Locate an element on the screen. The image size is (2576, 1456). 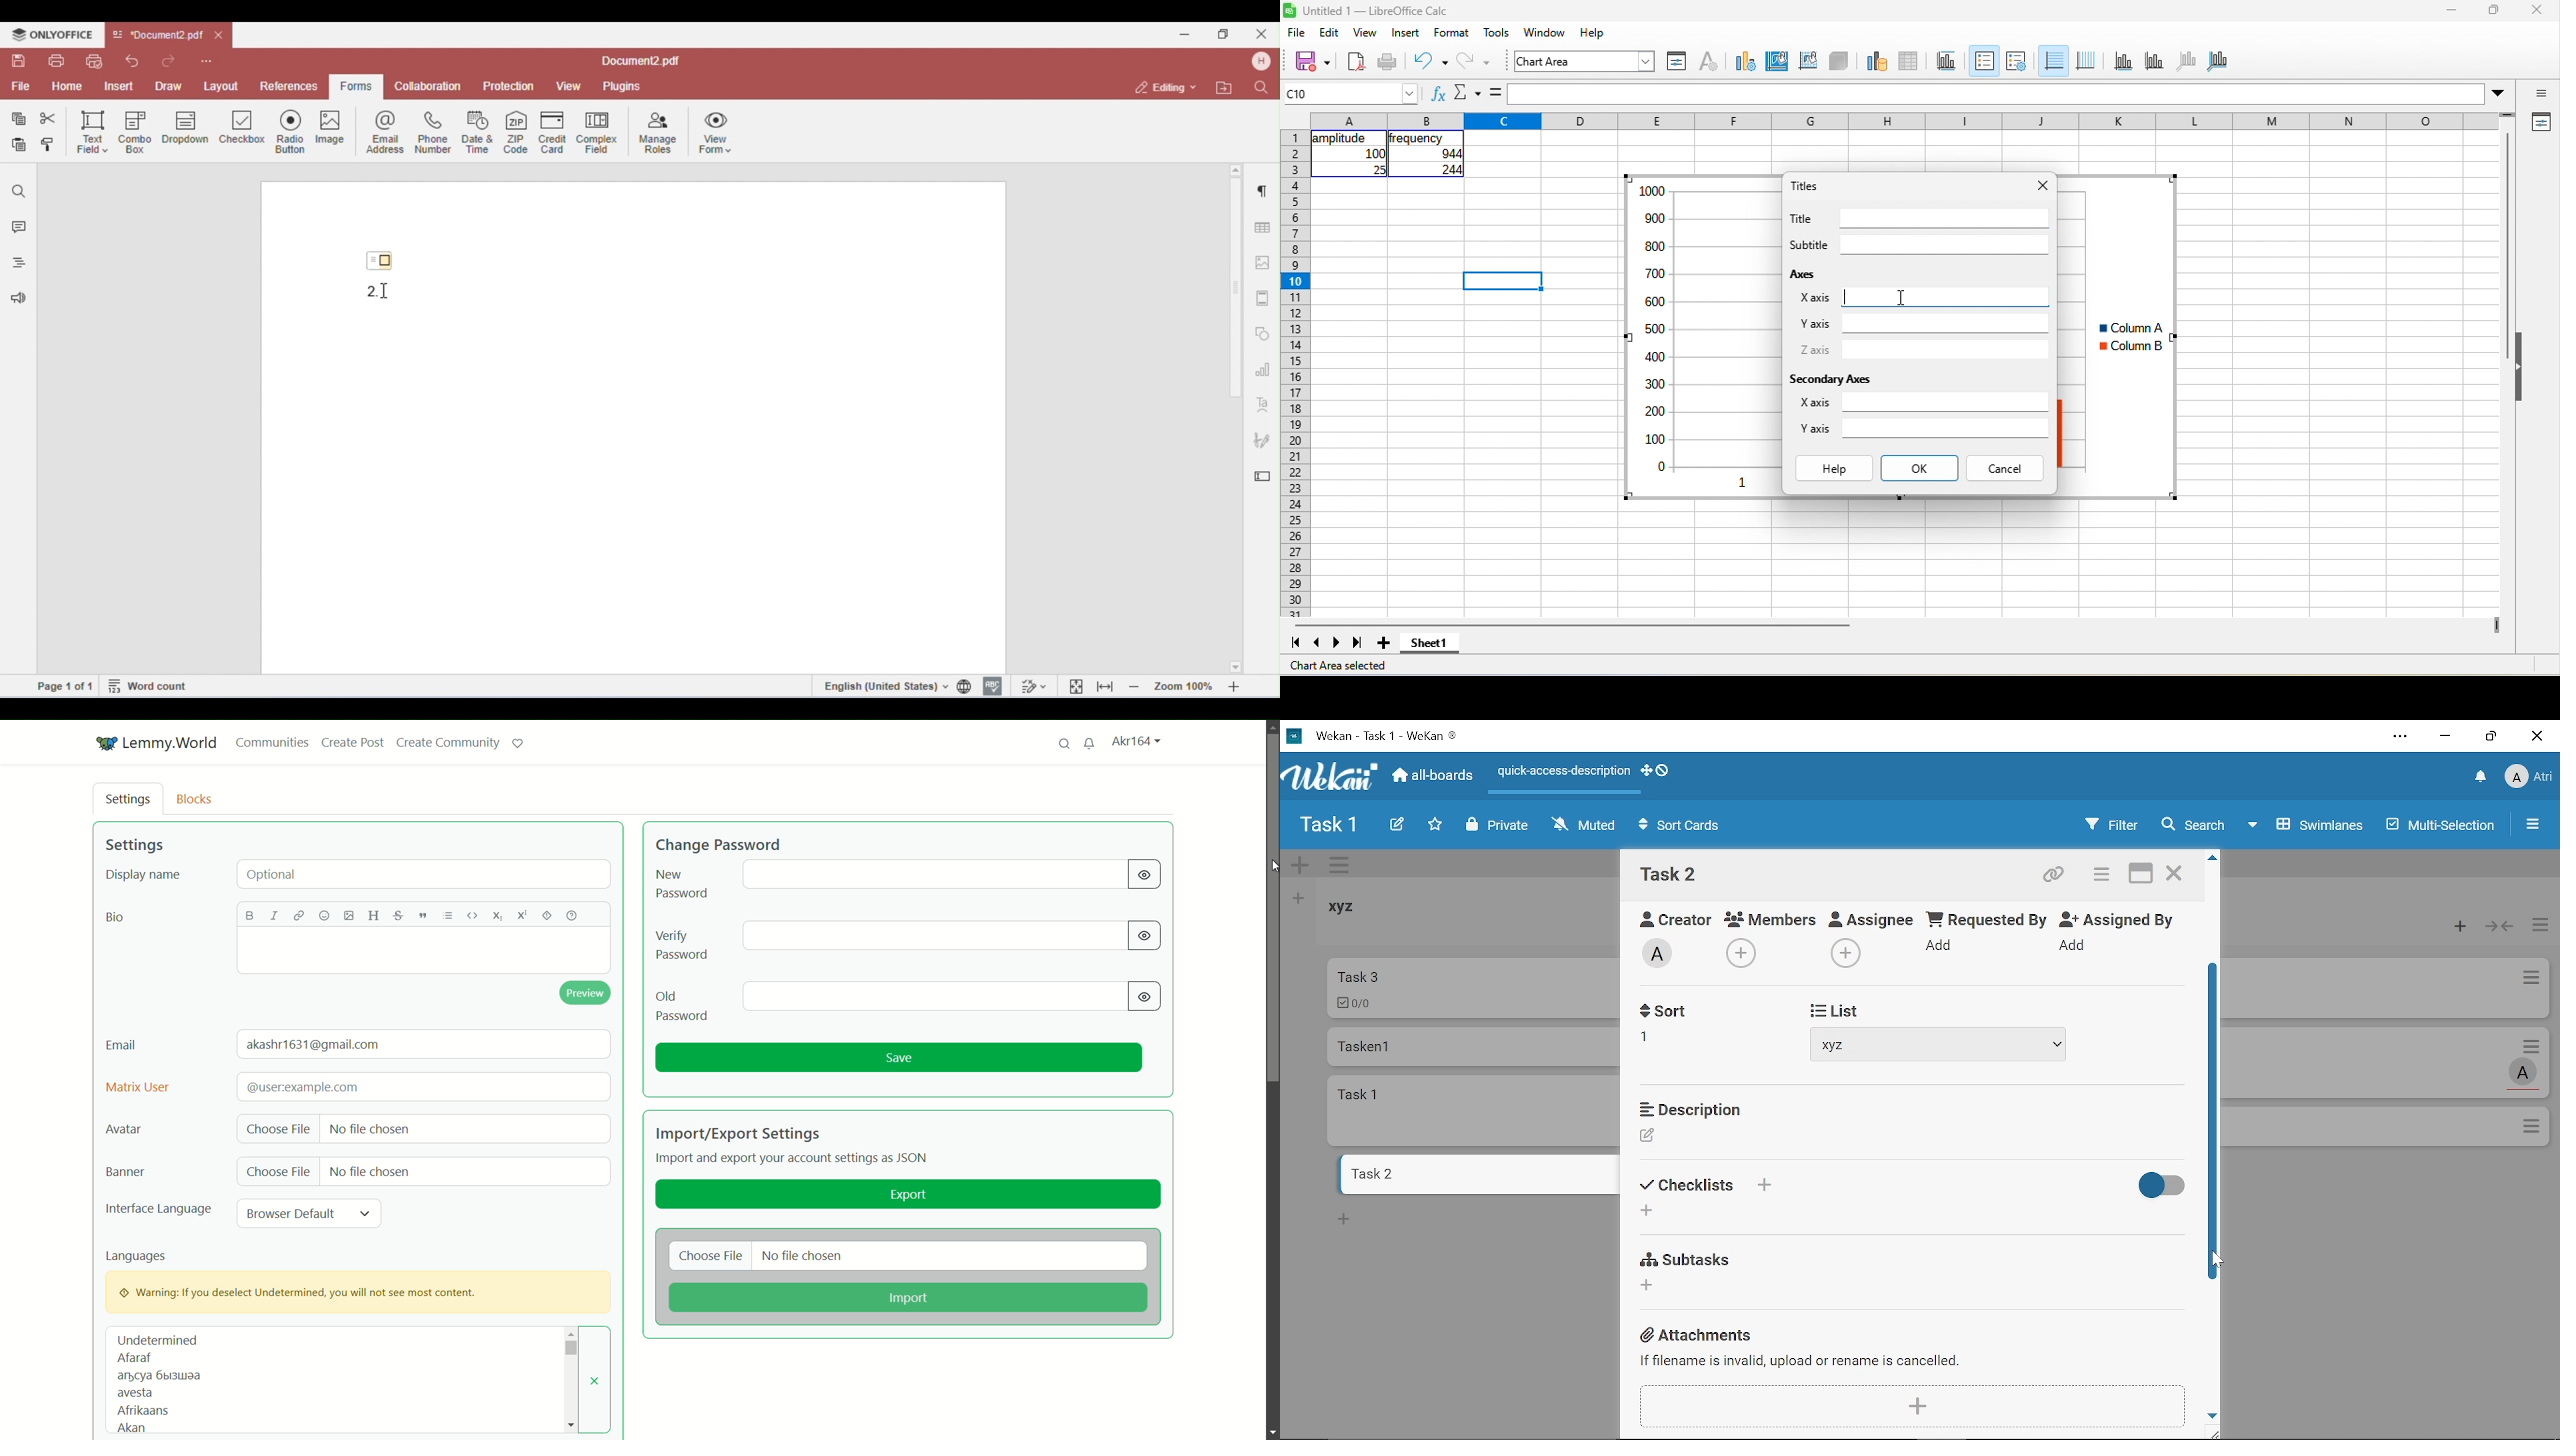
browser default is located at coordinates (287, 1214).